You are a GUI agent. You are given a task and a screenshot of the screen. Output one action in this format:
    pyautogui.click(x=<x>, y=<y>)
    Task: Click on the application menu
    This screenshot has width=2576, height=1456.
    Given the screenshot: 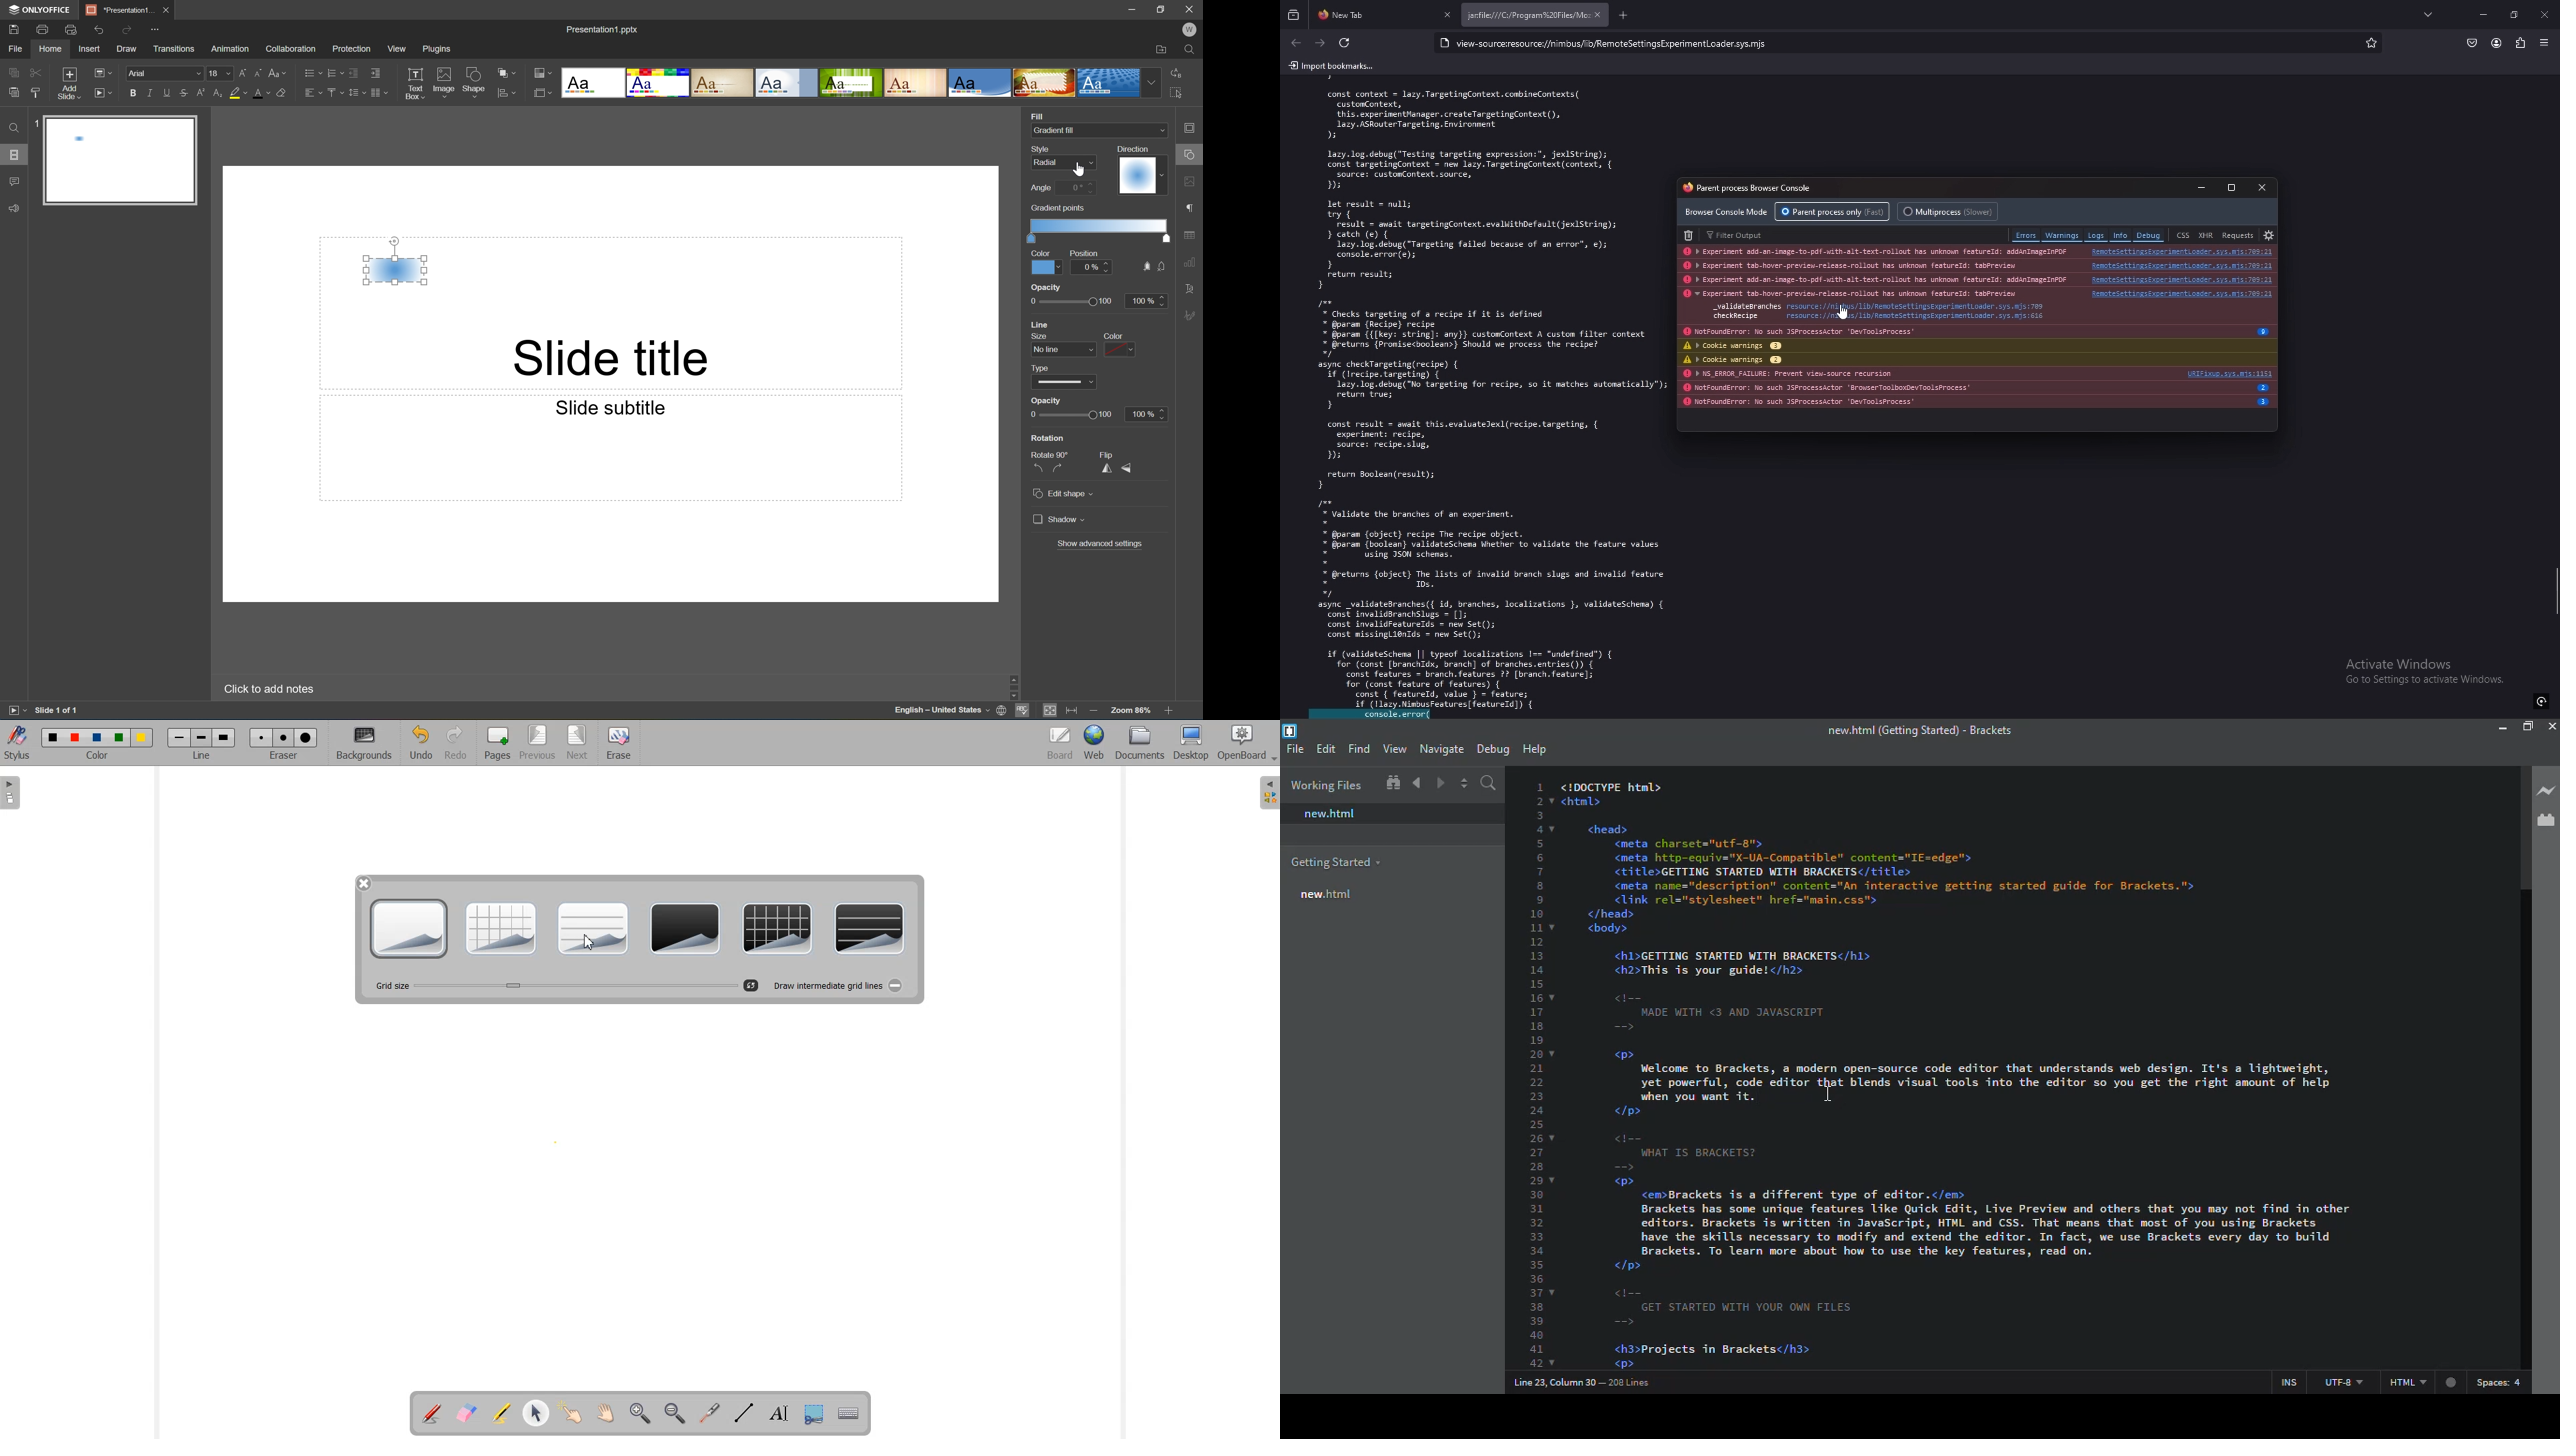 What is the action you would take?
    pyautogui.click(x=2546, y=44)
    